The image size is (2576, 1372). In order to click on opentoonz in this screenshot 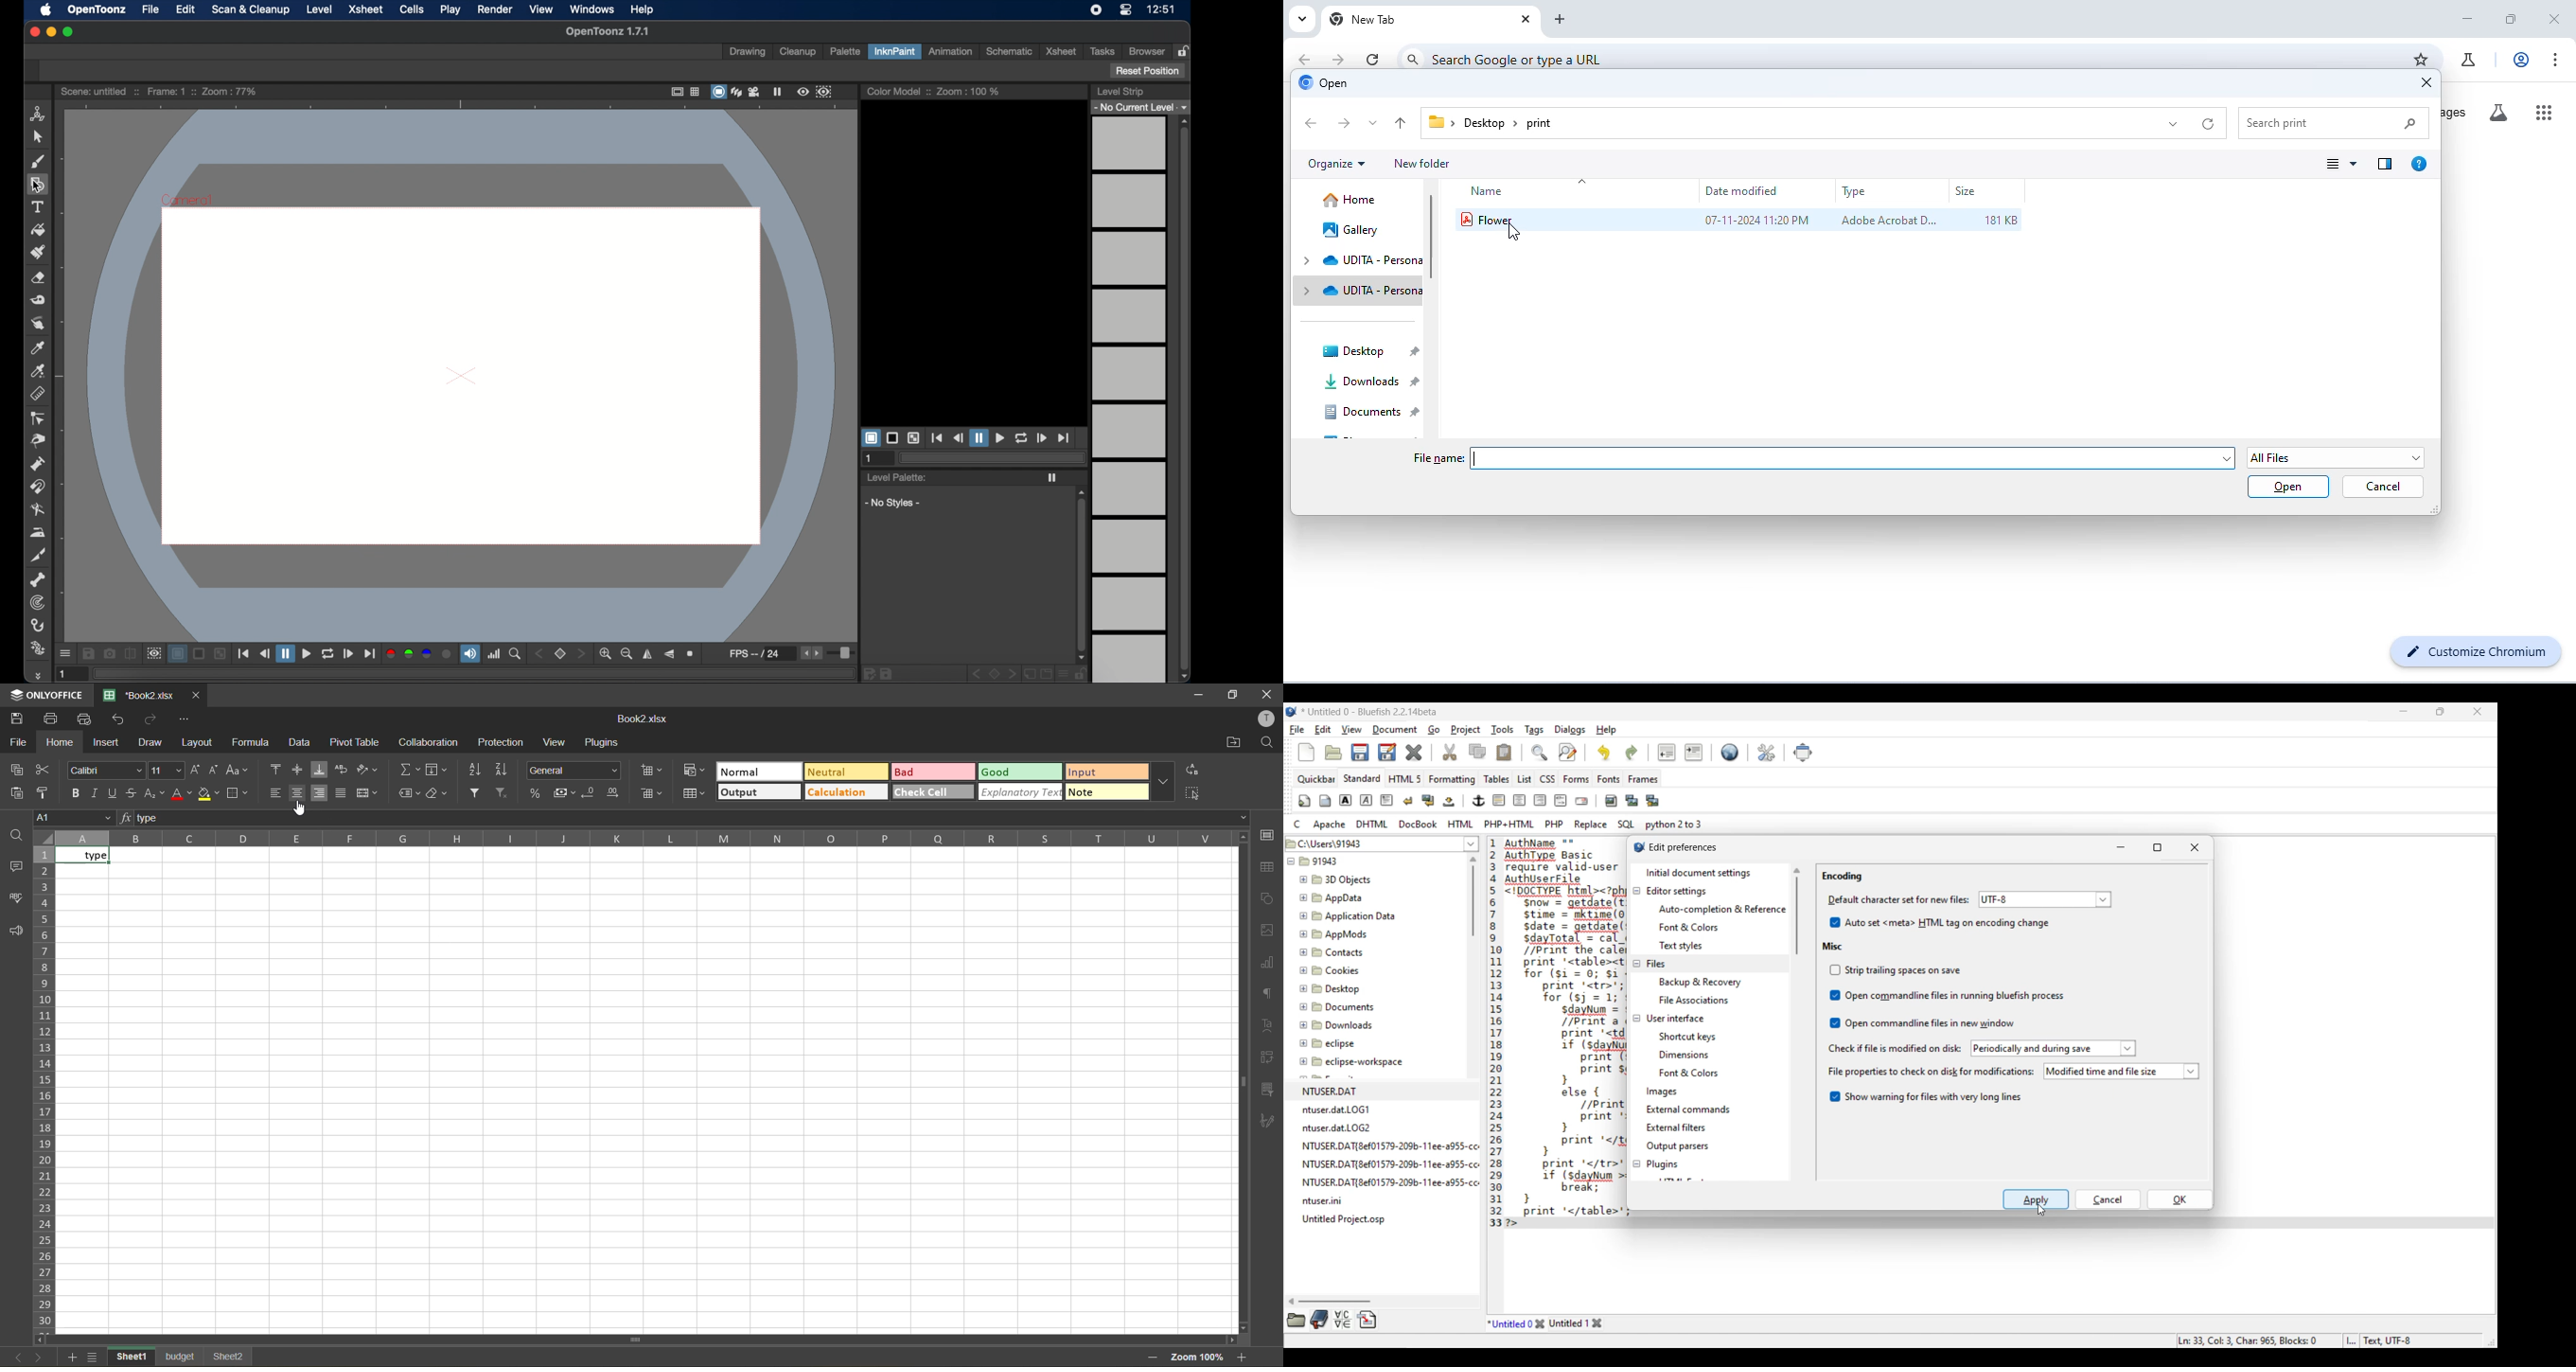, I will do `click(97, 10)`.